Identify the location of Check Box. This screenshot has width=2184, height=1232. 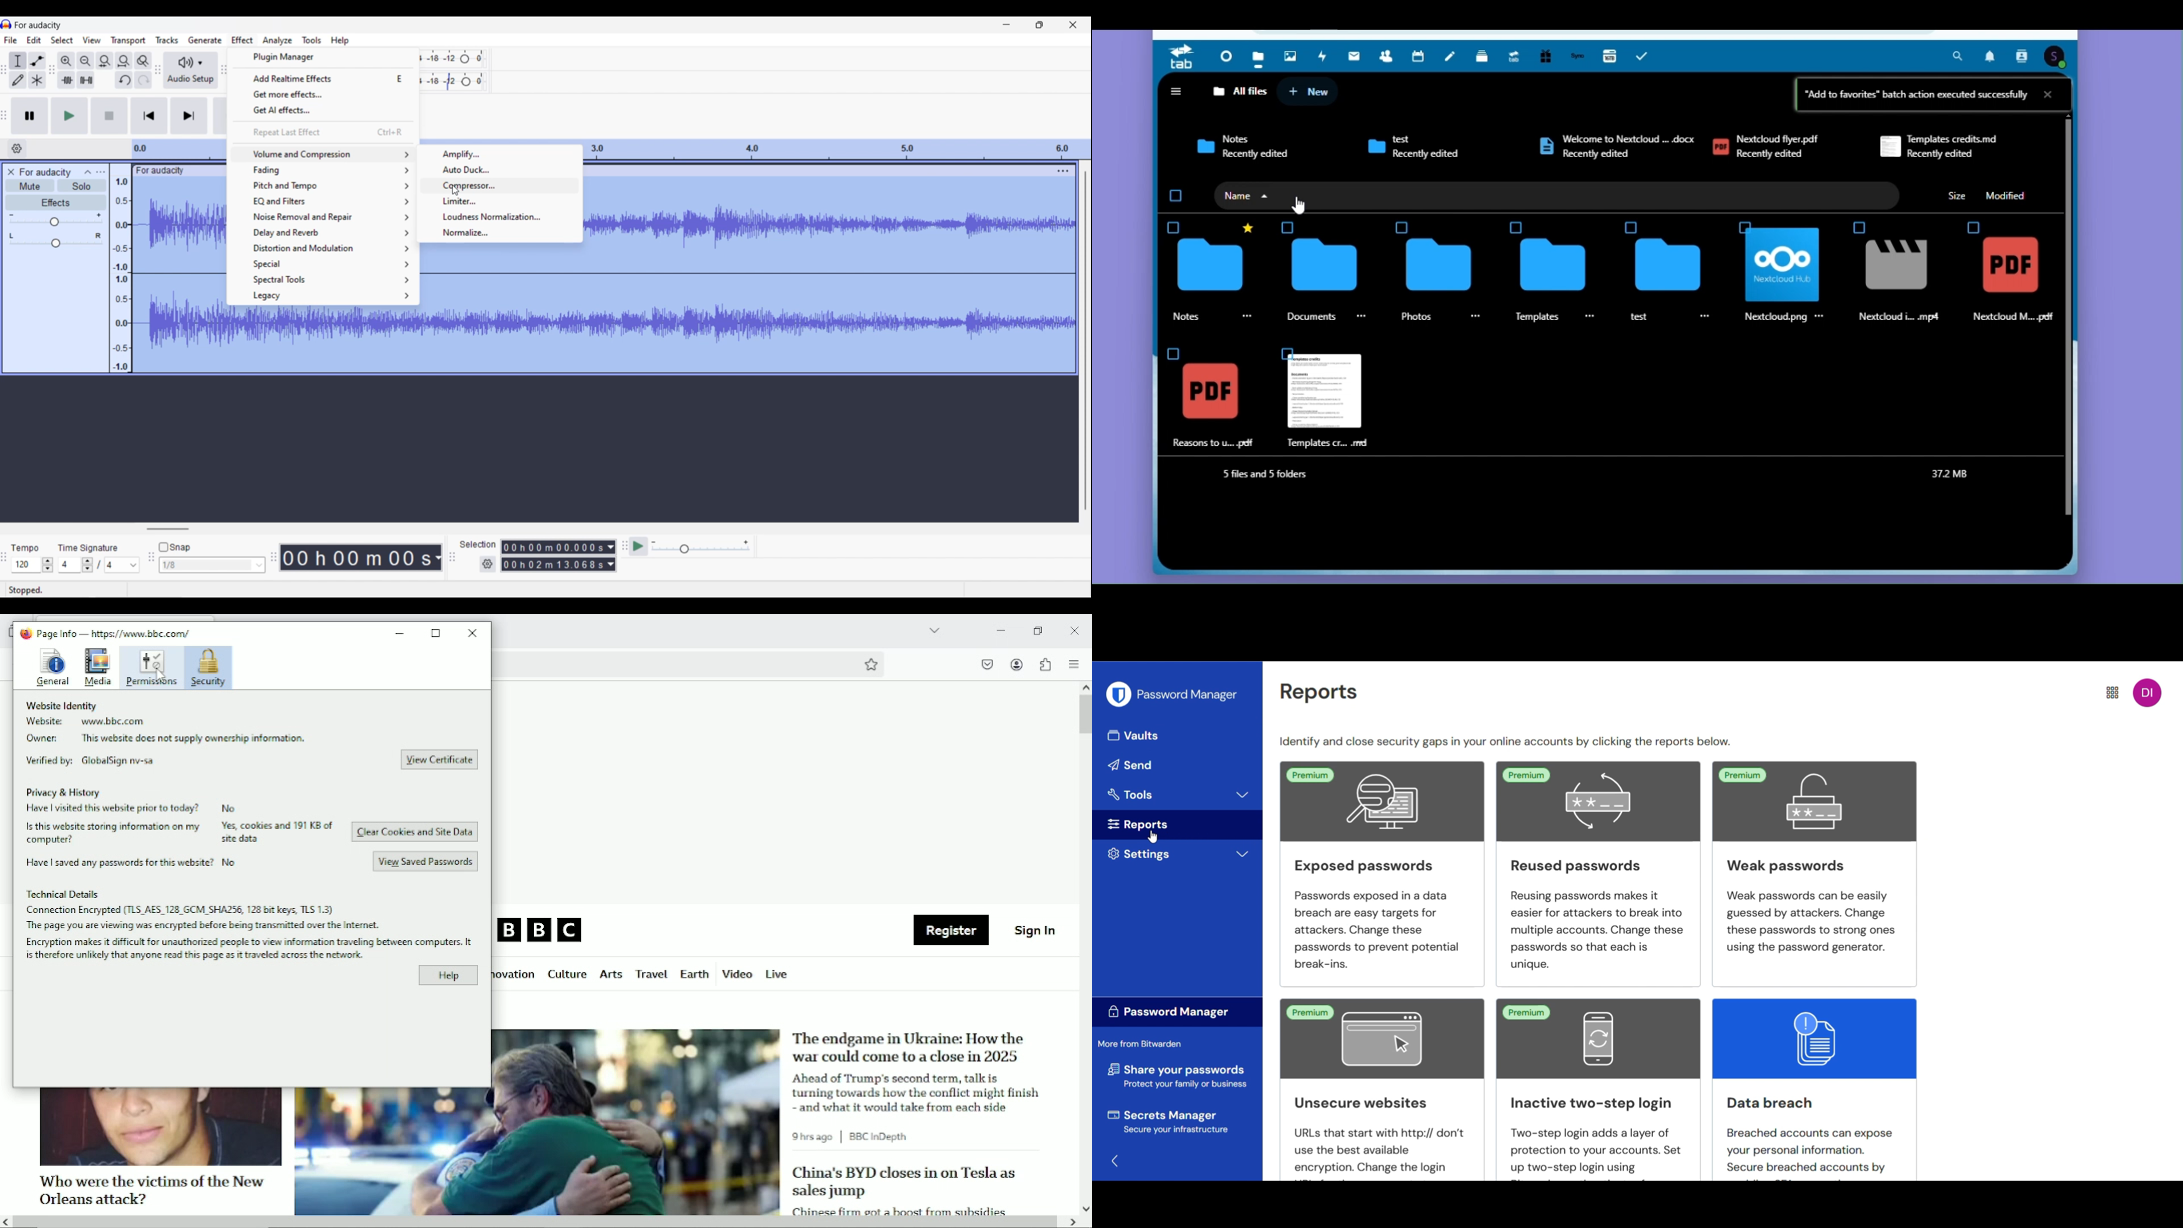
(1291, 229).